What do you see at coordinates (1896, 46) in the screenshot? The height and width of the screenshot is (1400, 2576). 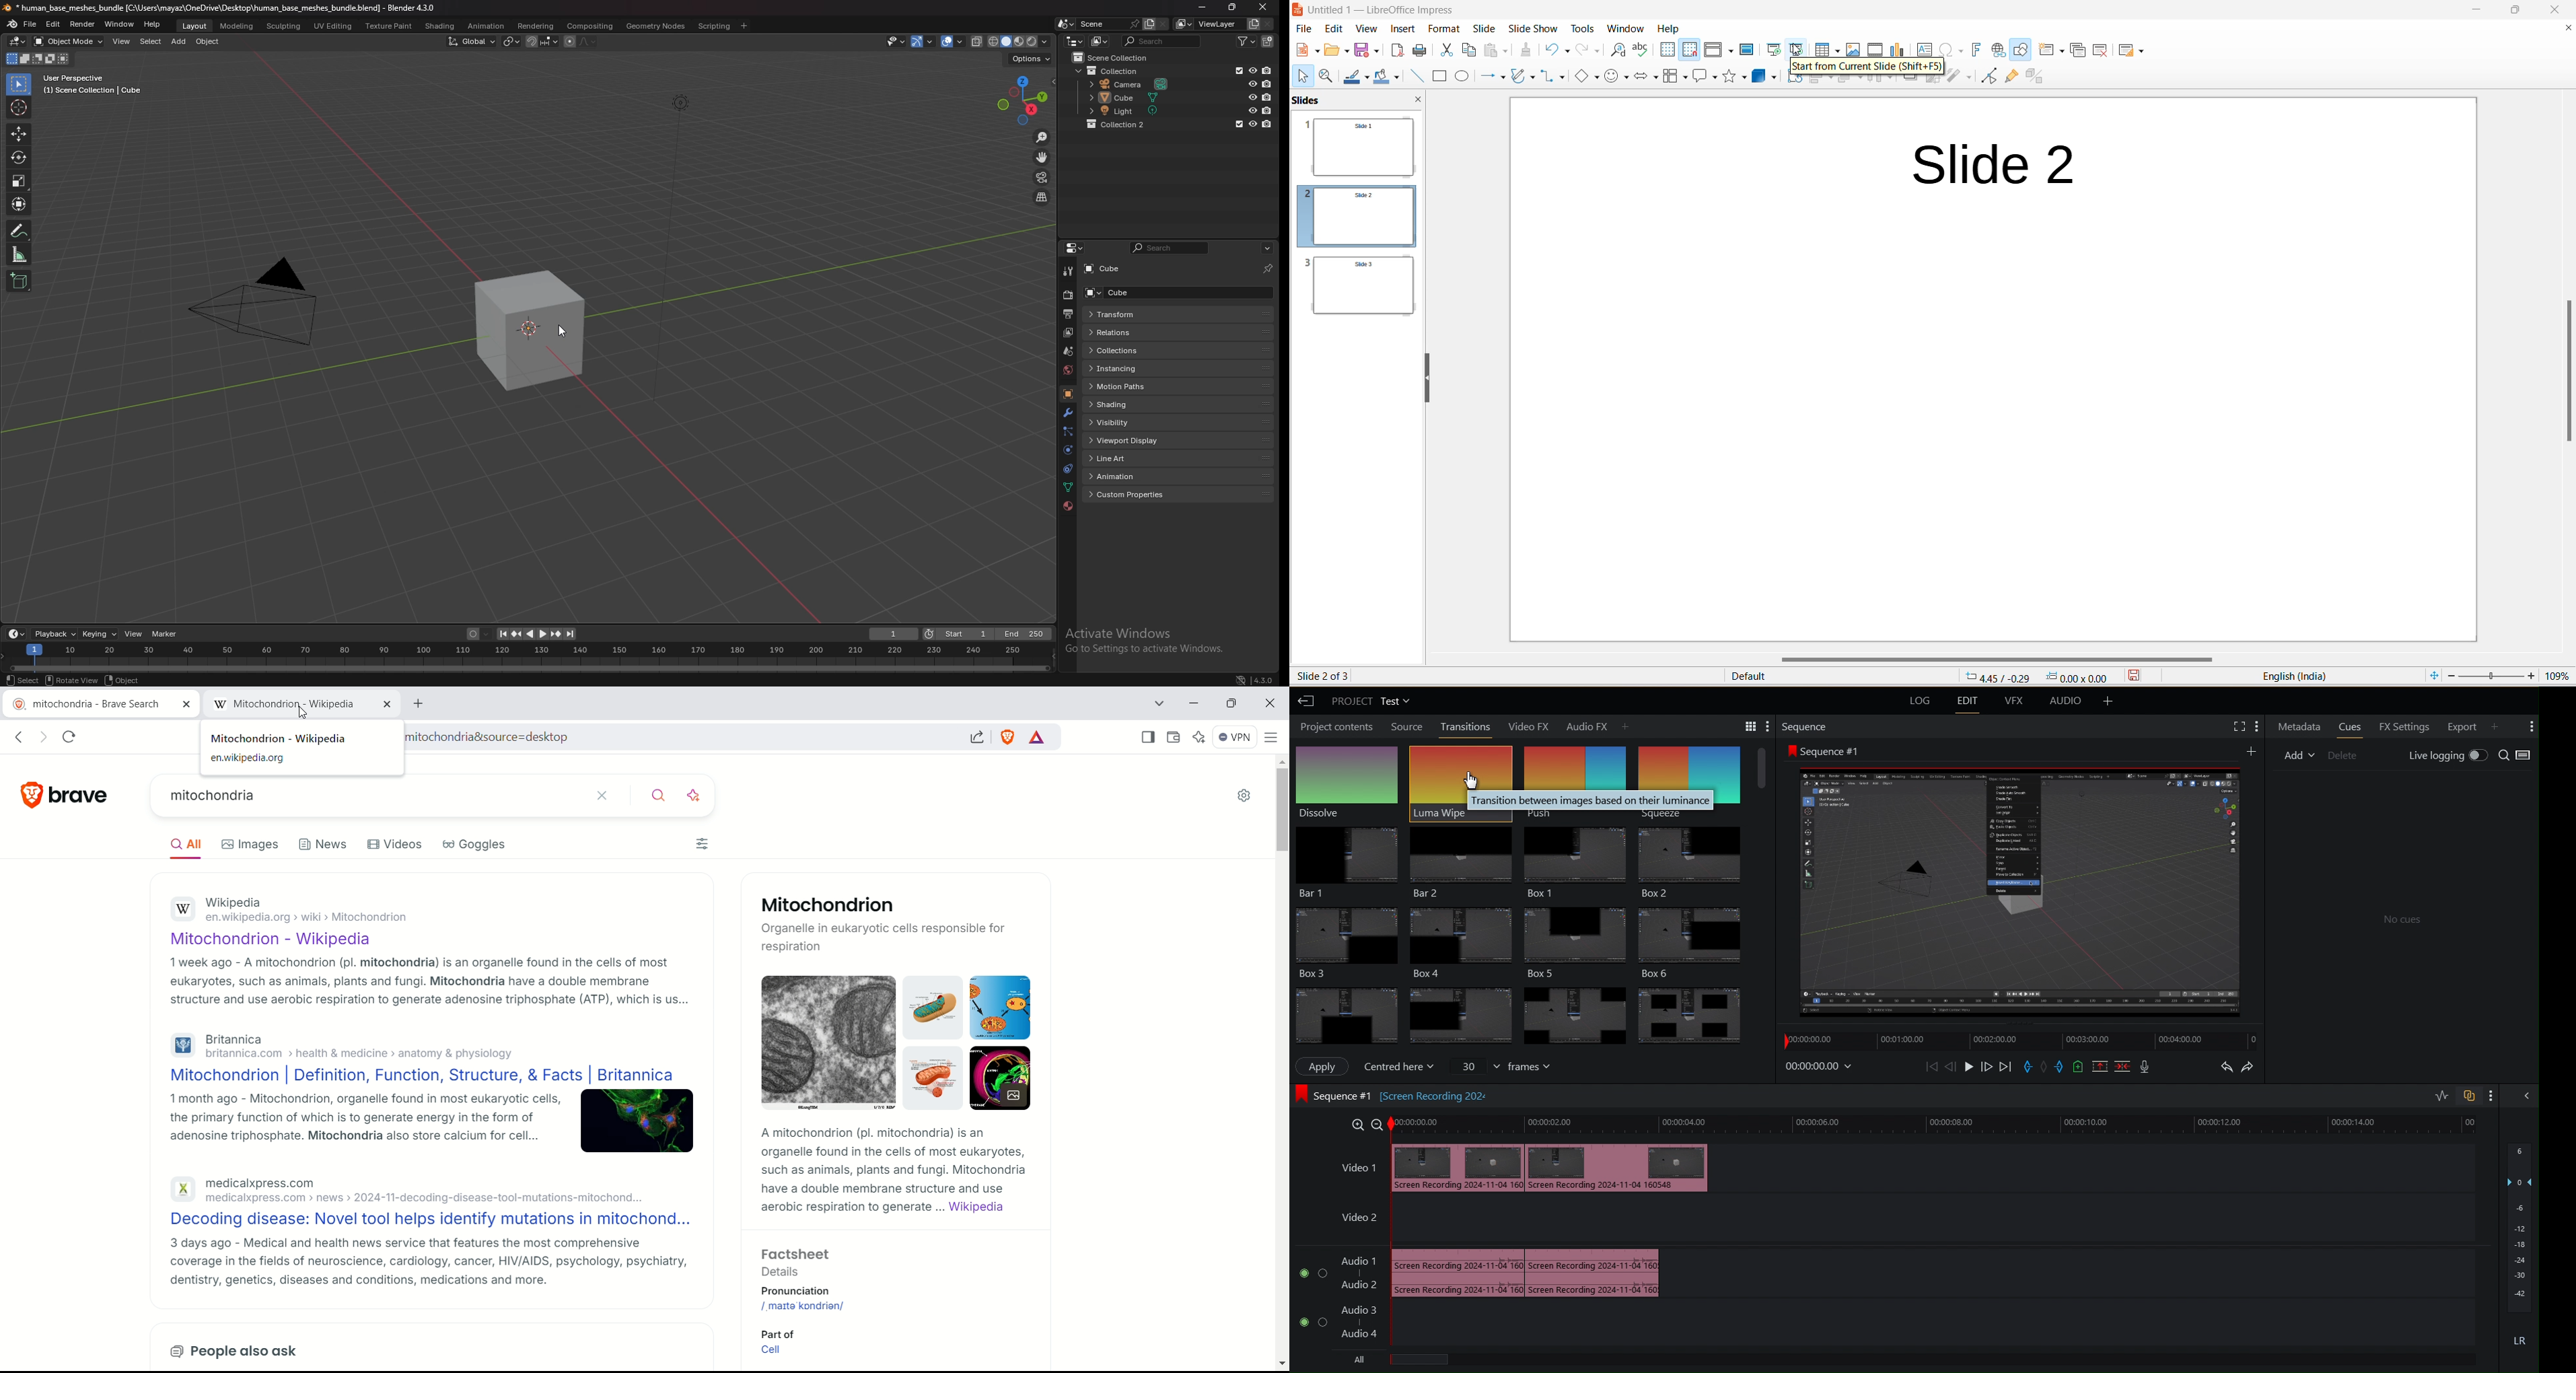 I see `insert chart` at bounding box center [1896, 46].